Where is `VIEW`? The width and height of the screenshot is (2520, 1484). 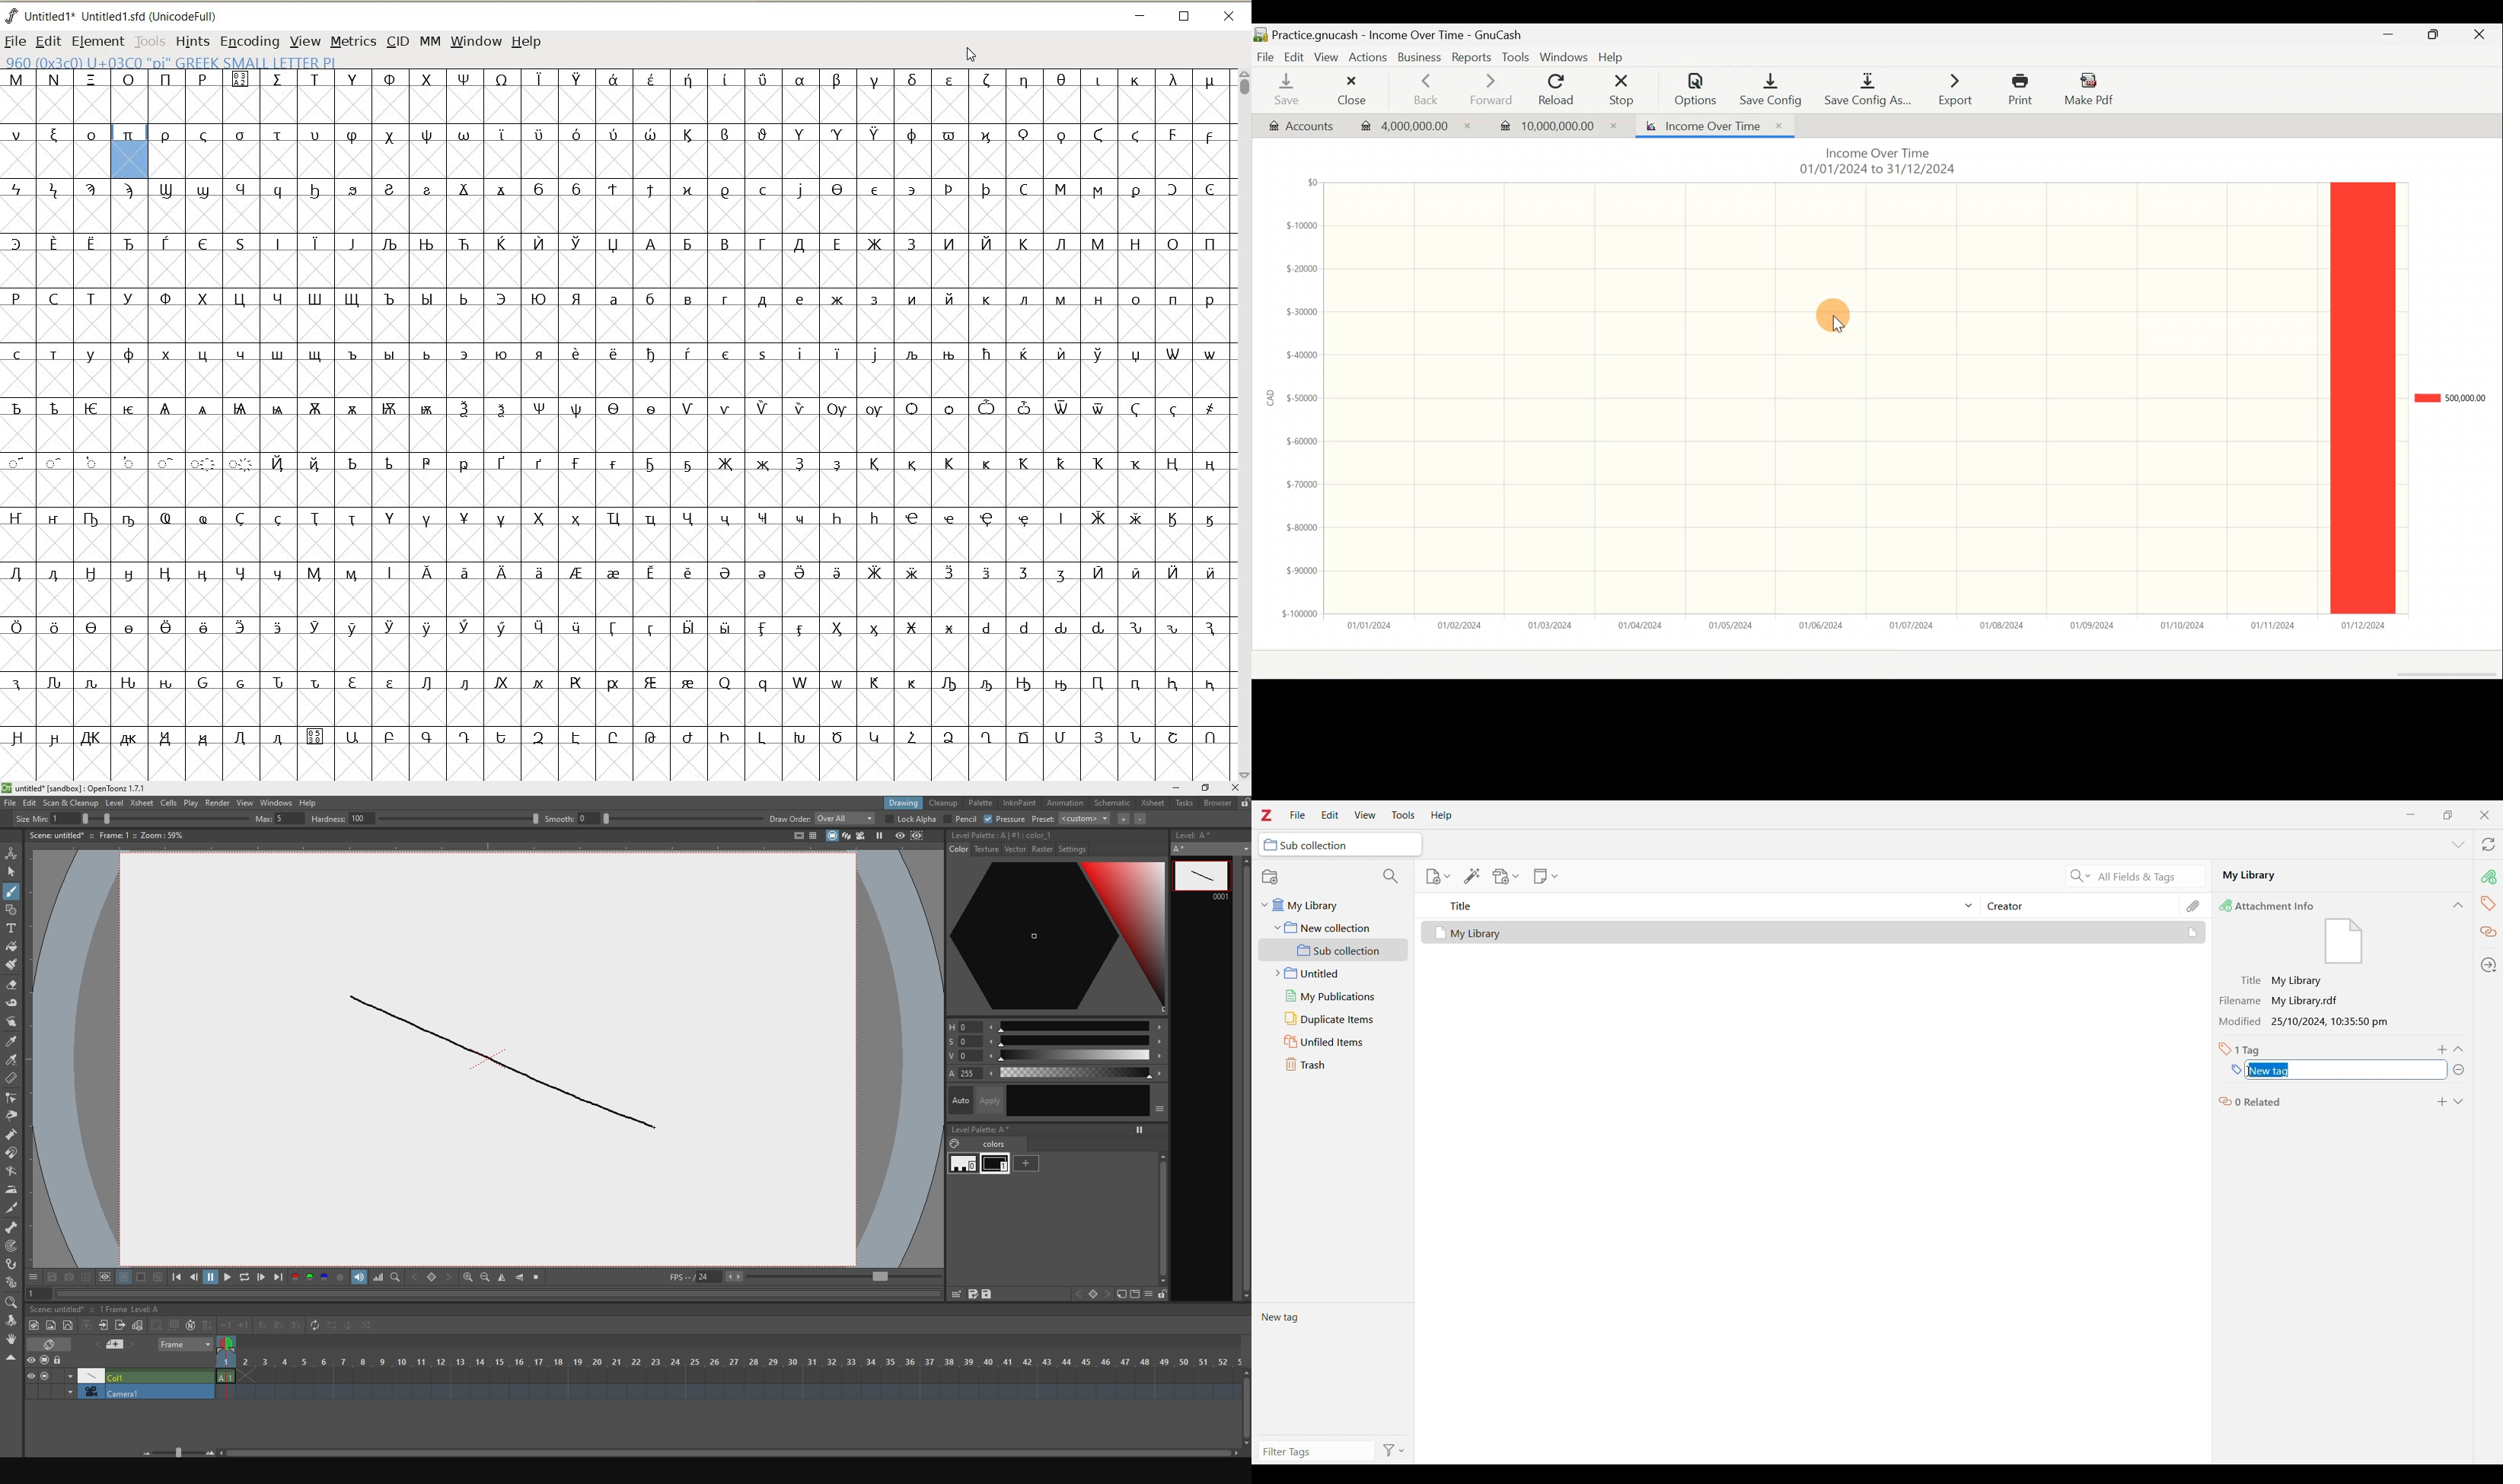 VIEW is located at coordinates (305, 40).